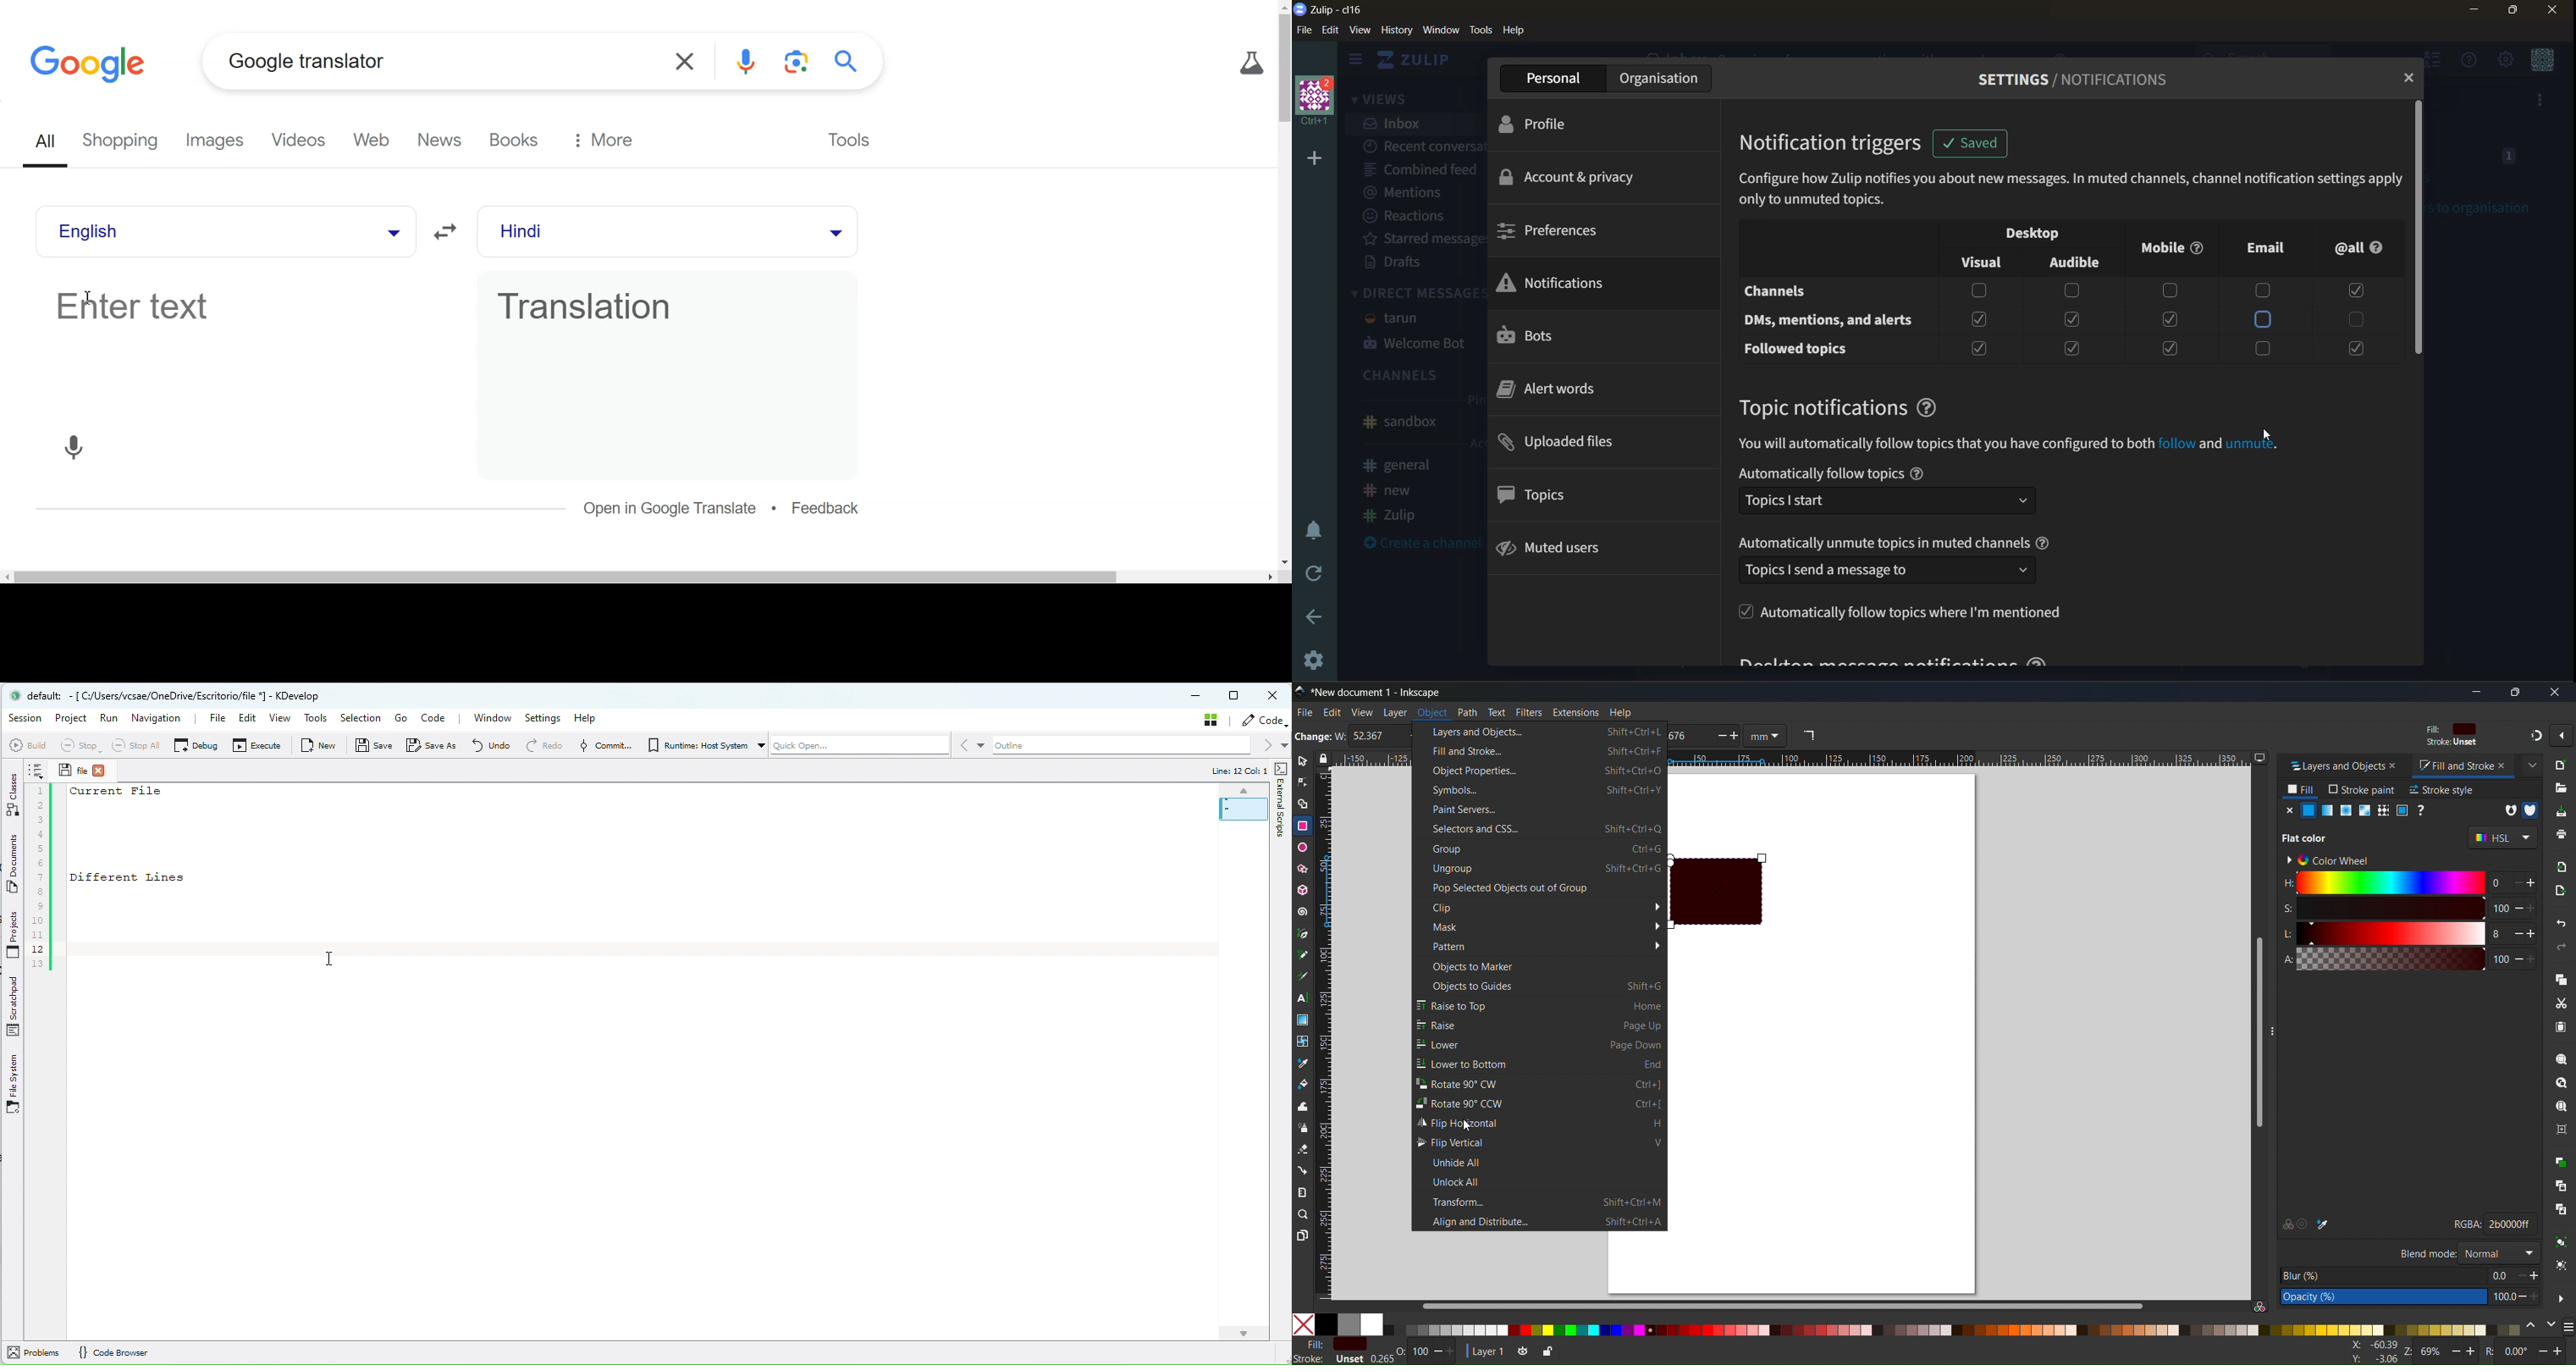 This screenshot has height=1372, width=2576. I want to click on maximize, so click(2513, 13).